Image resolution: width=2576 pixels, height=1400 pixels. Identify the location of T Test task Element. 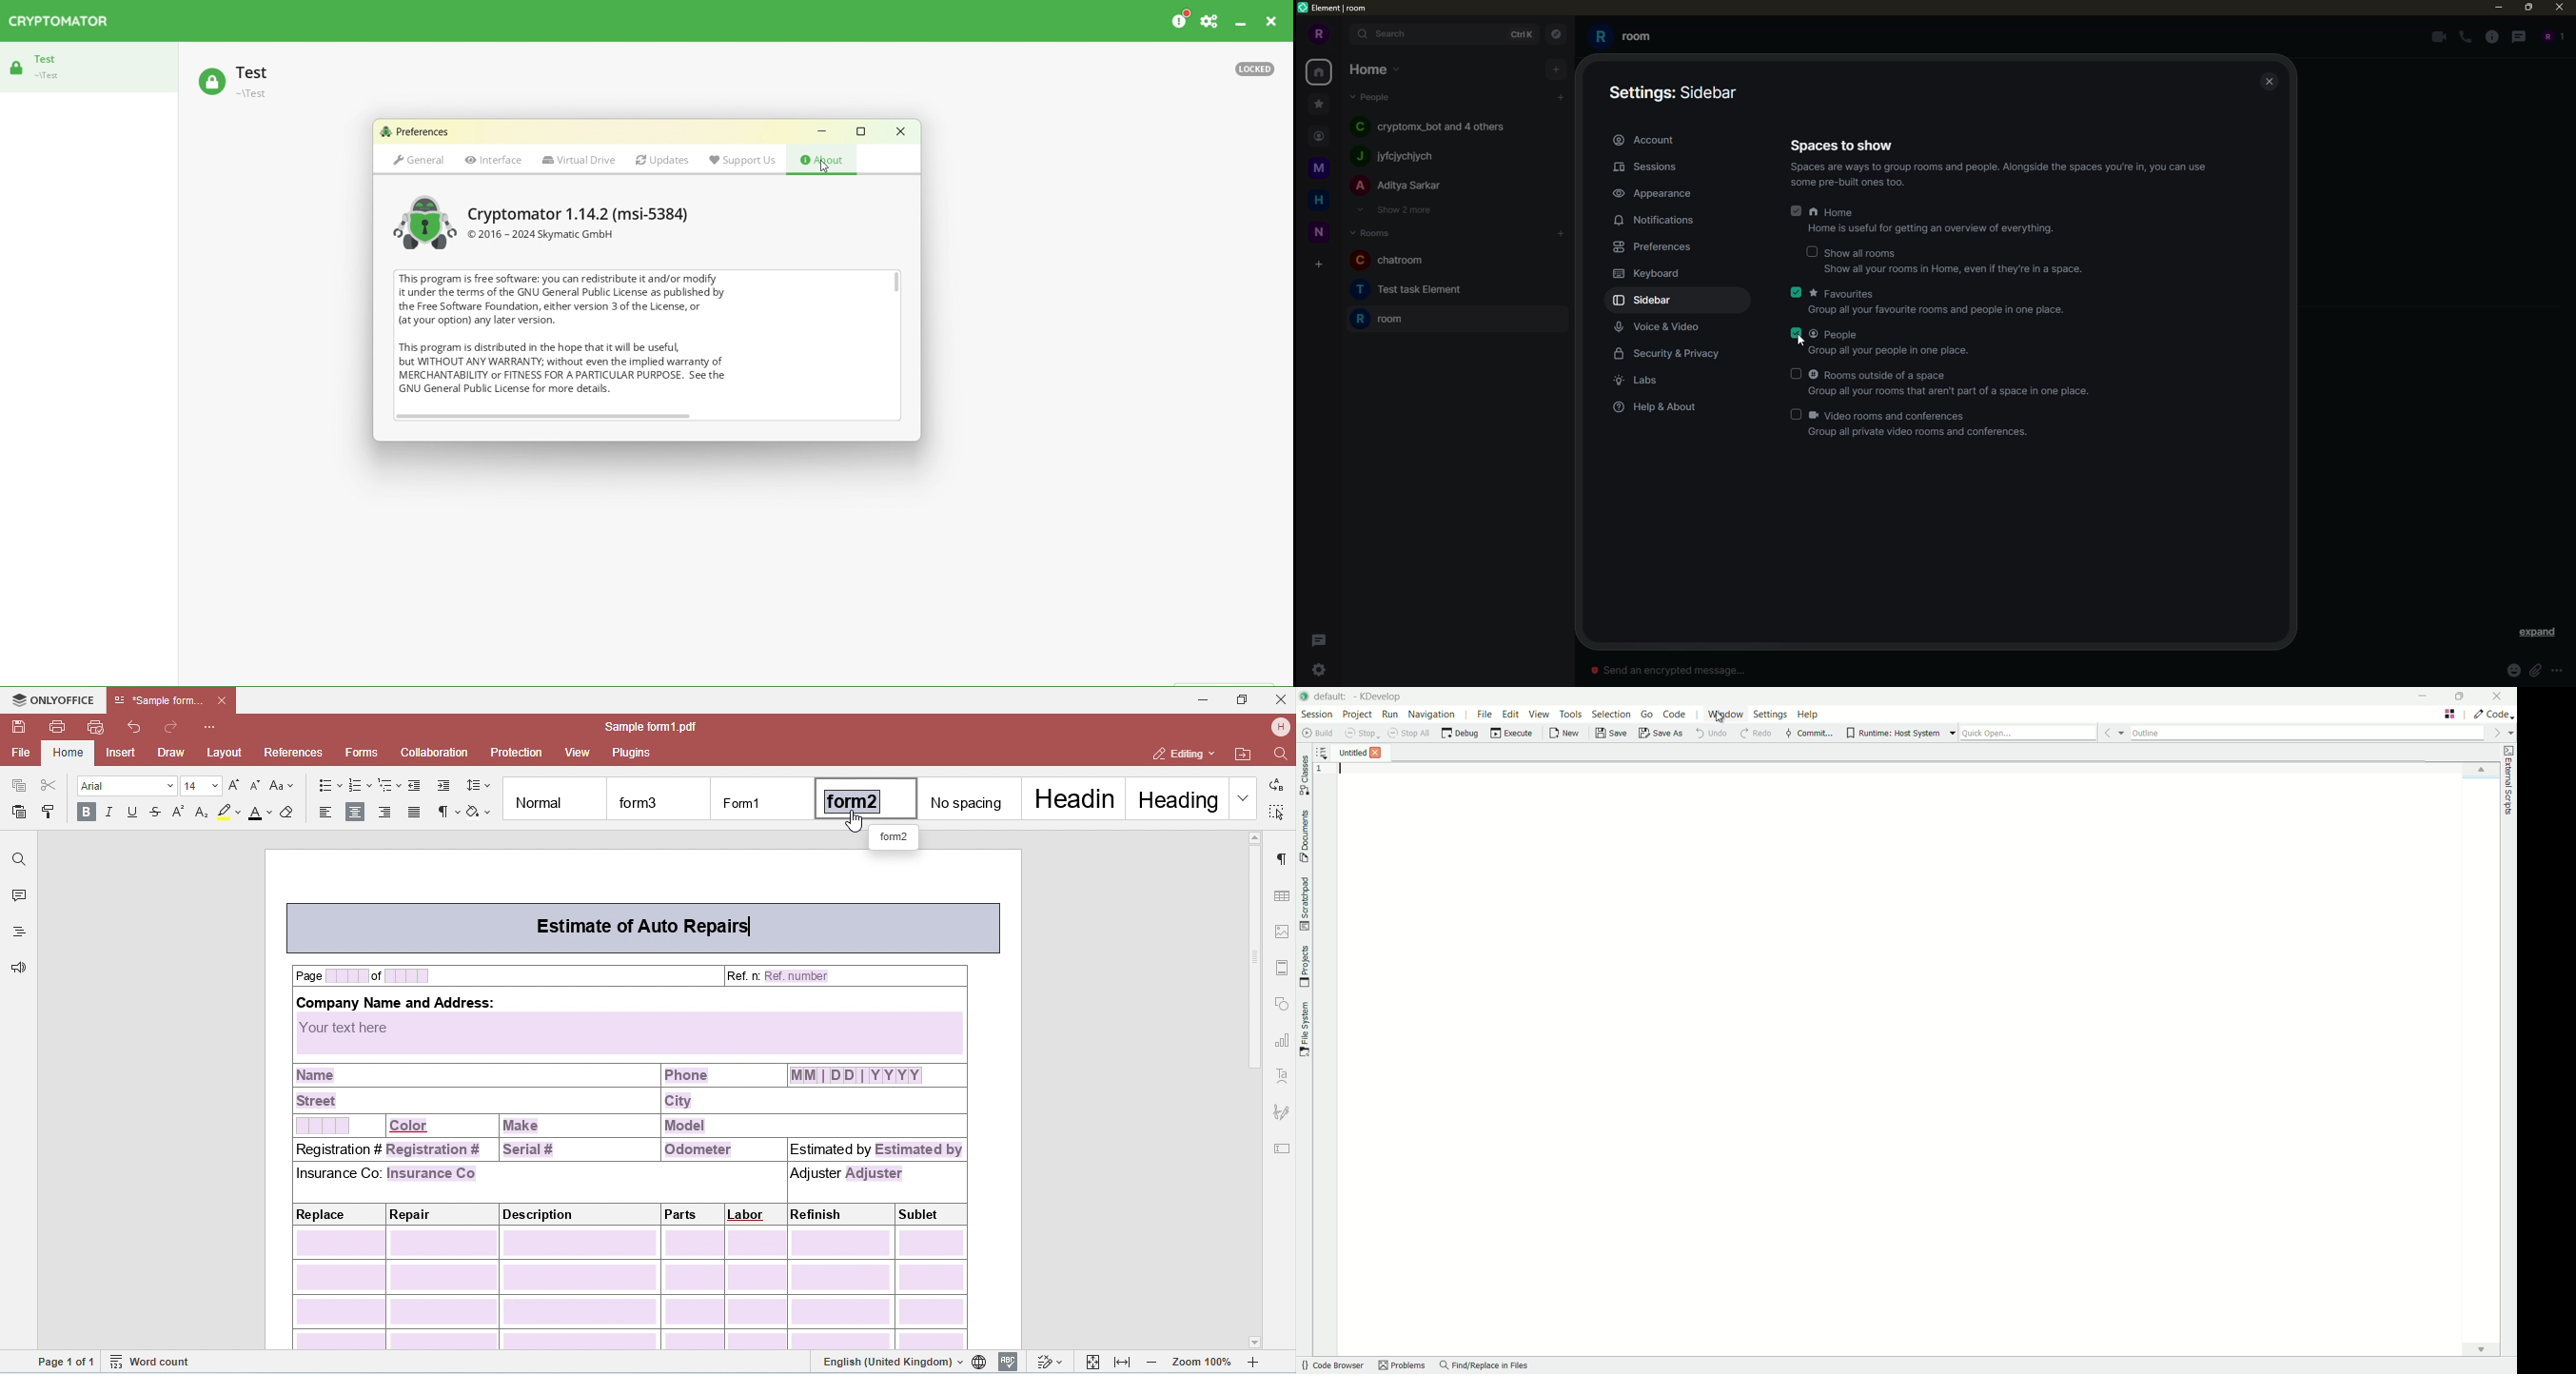
(1405, 289).